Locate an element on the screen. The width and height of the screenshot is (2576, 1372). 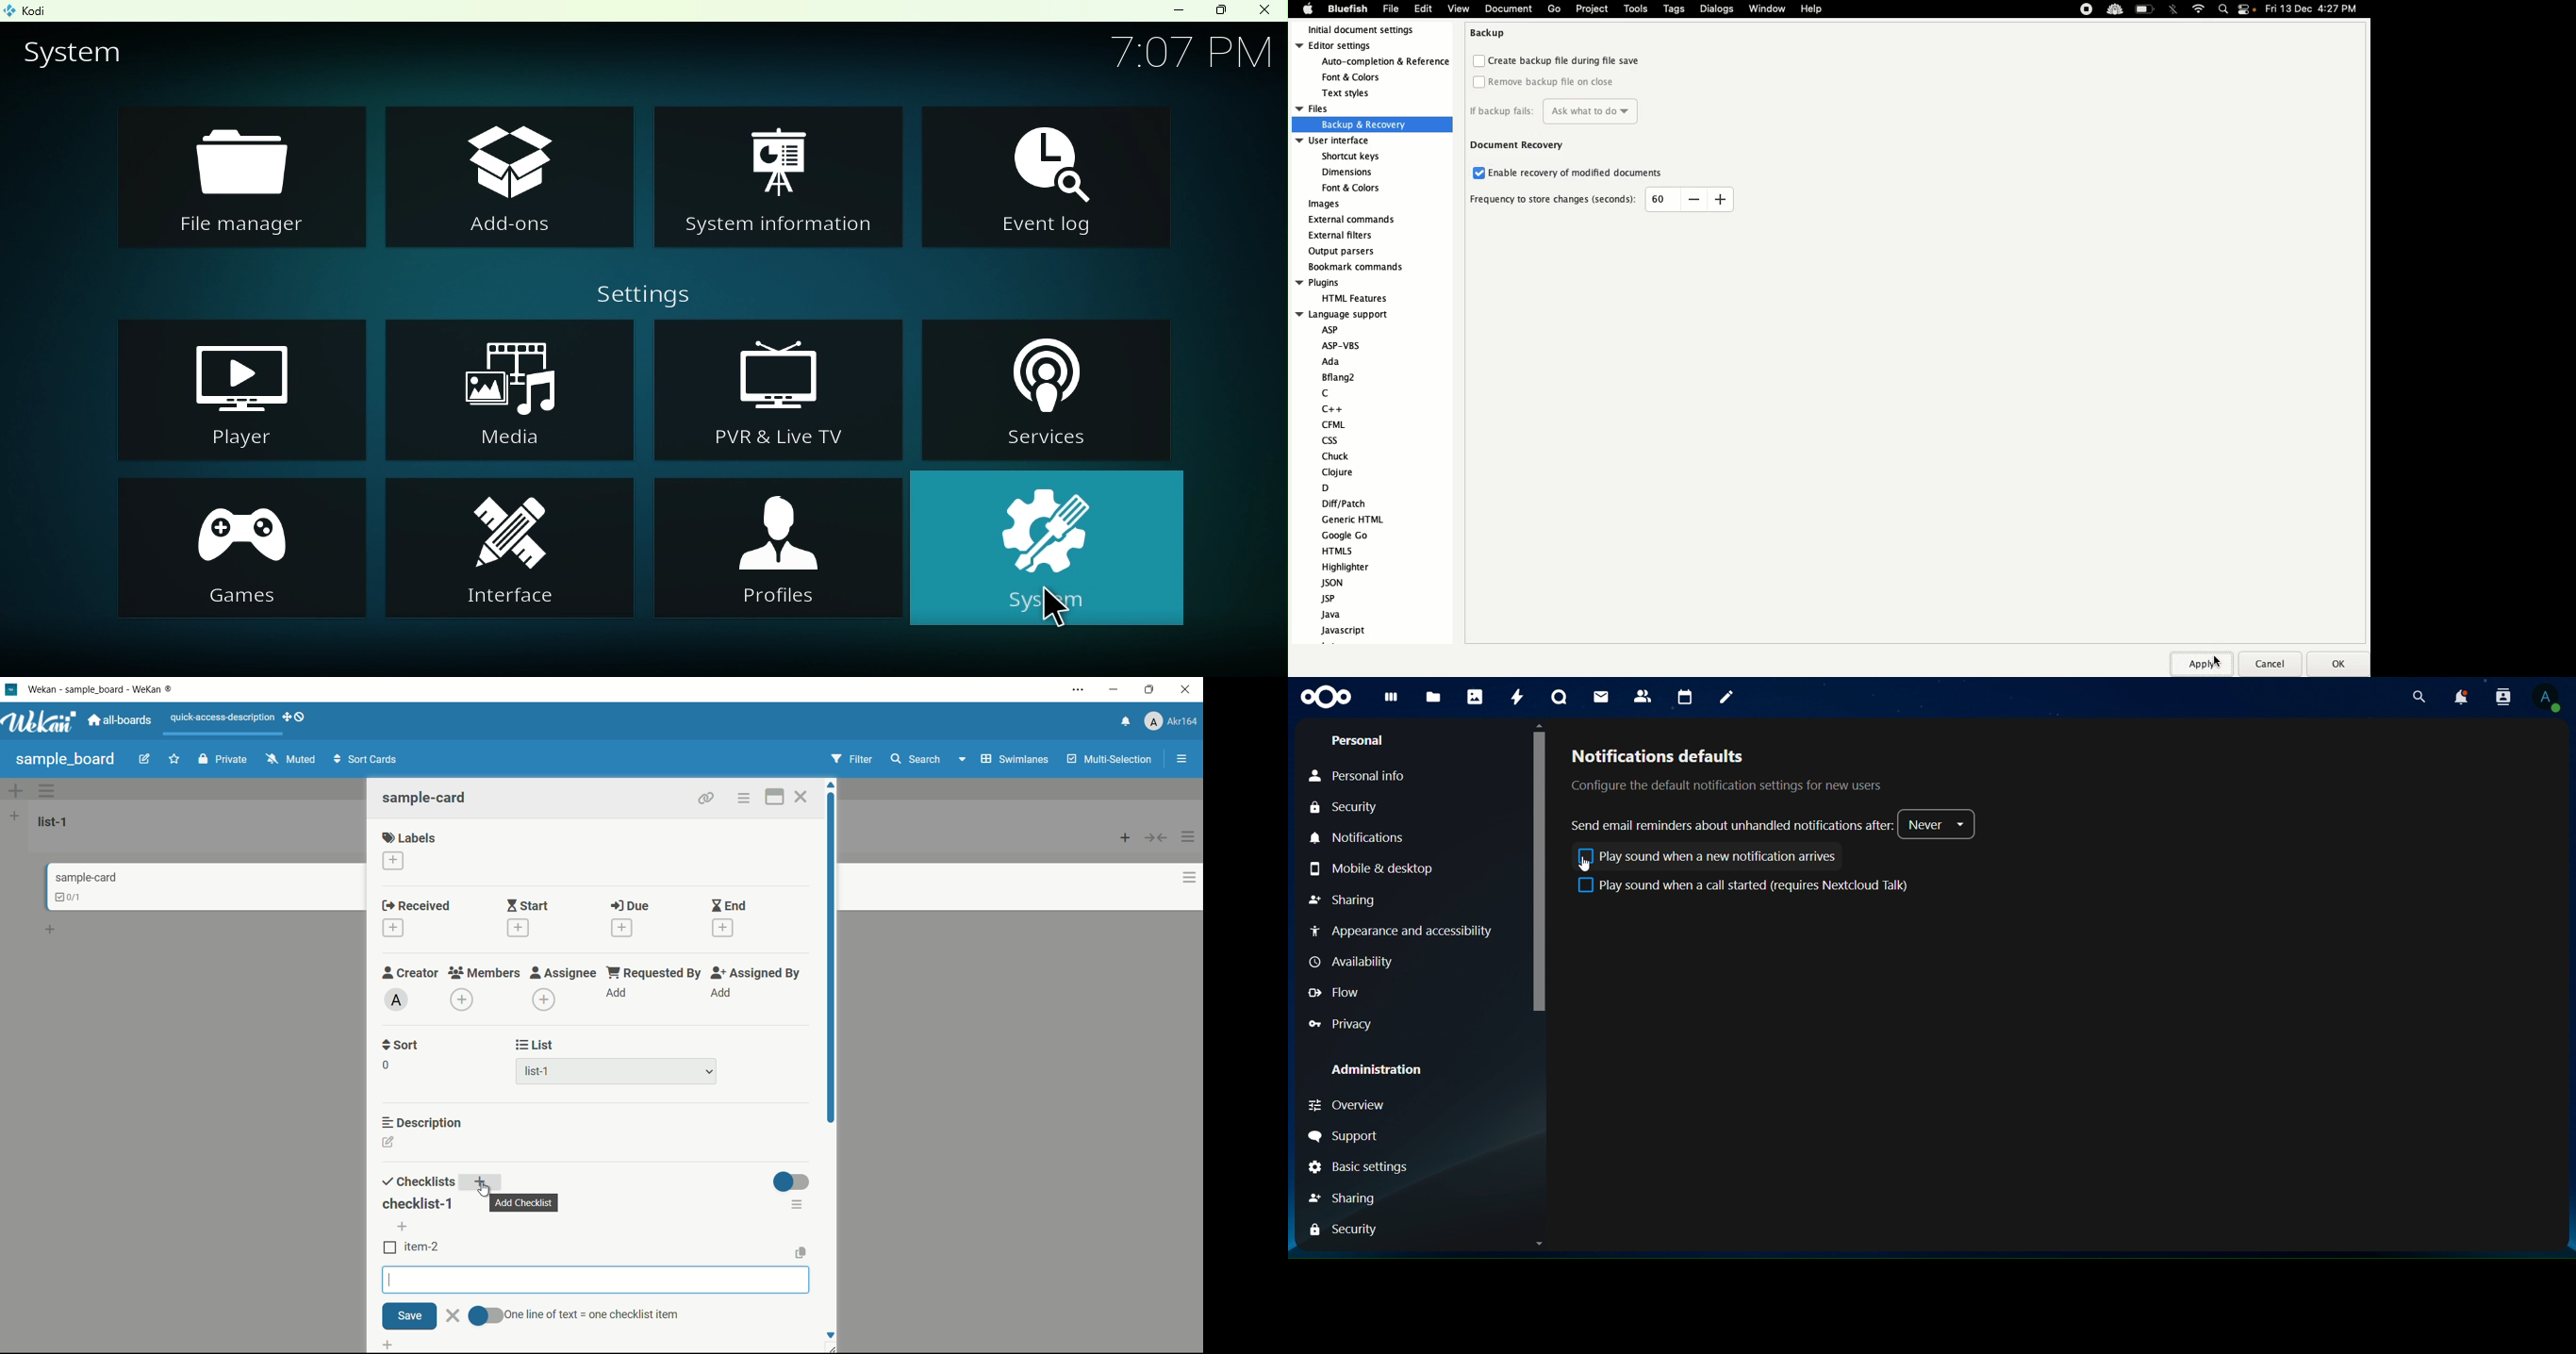
Bookmark commands is located at coordinates (1369, 268).